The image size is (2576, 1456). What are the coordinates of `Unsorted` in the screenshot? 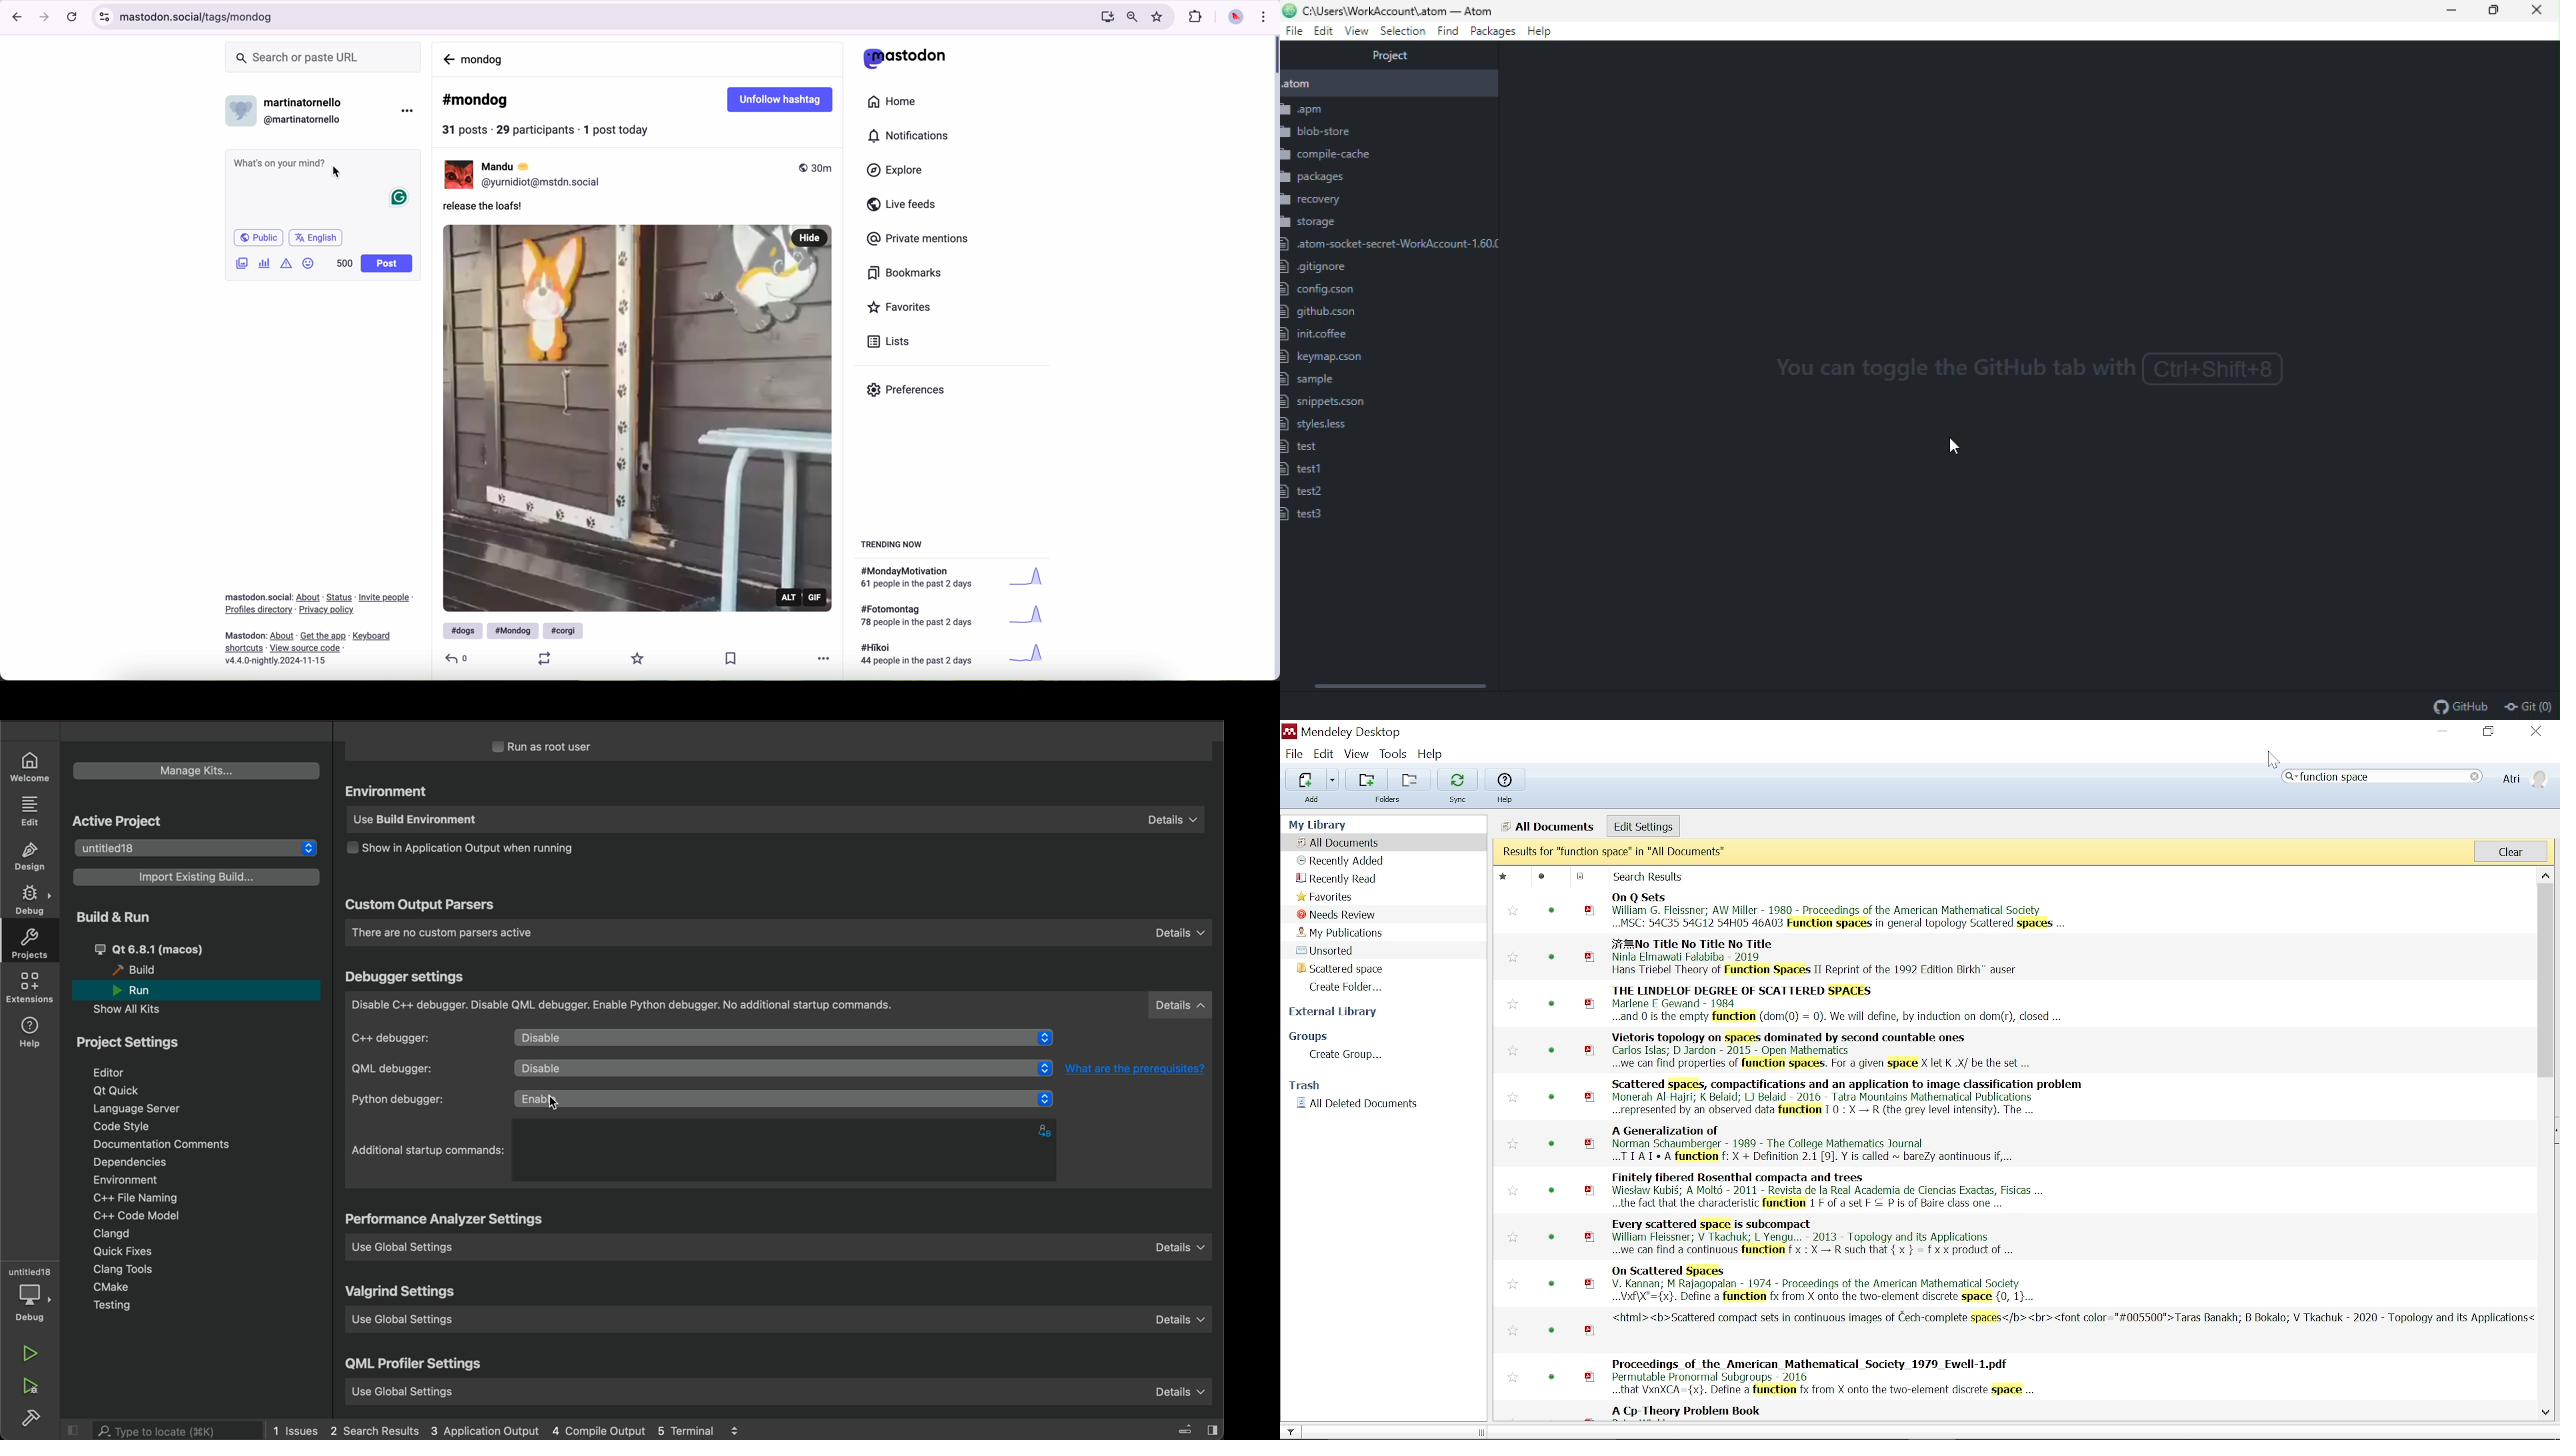 It's located at (1340, 951).